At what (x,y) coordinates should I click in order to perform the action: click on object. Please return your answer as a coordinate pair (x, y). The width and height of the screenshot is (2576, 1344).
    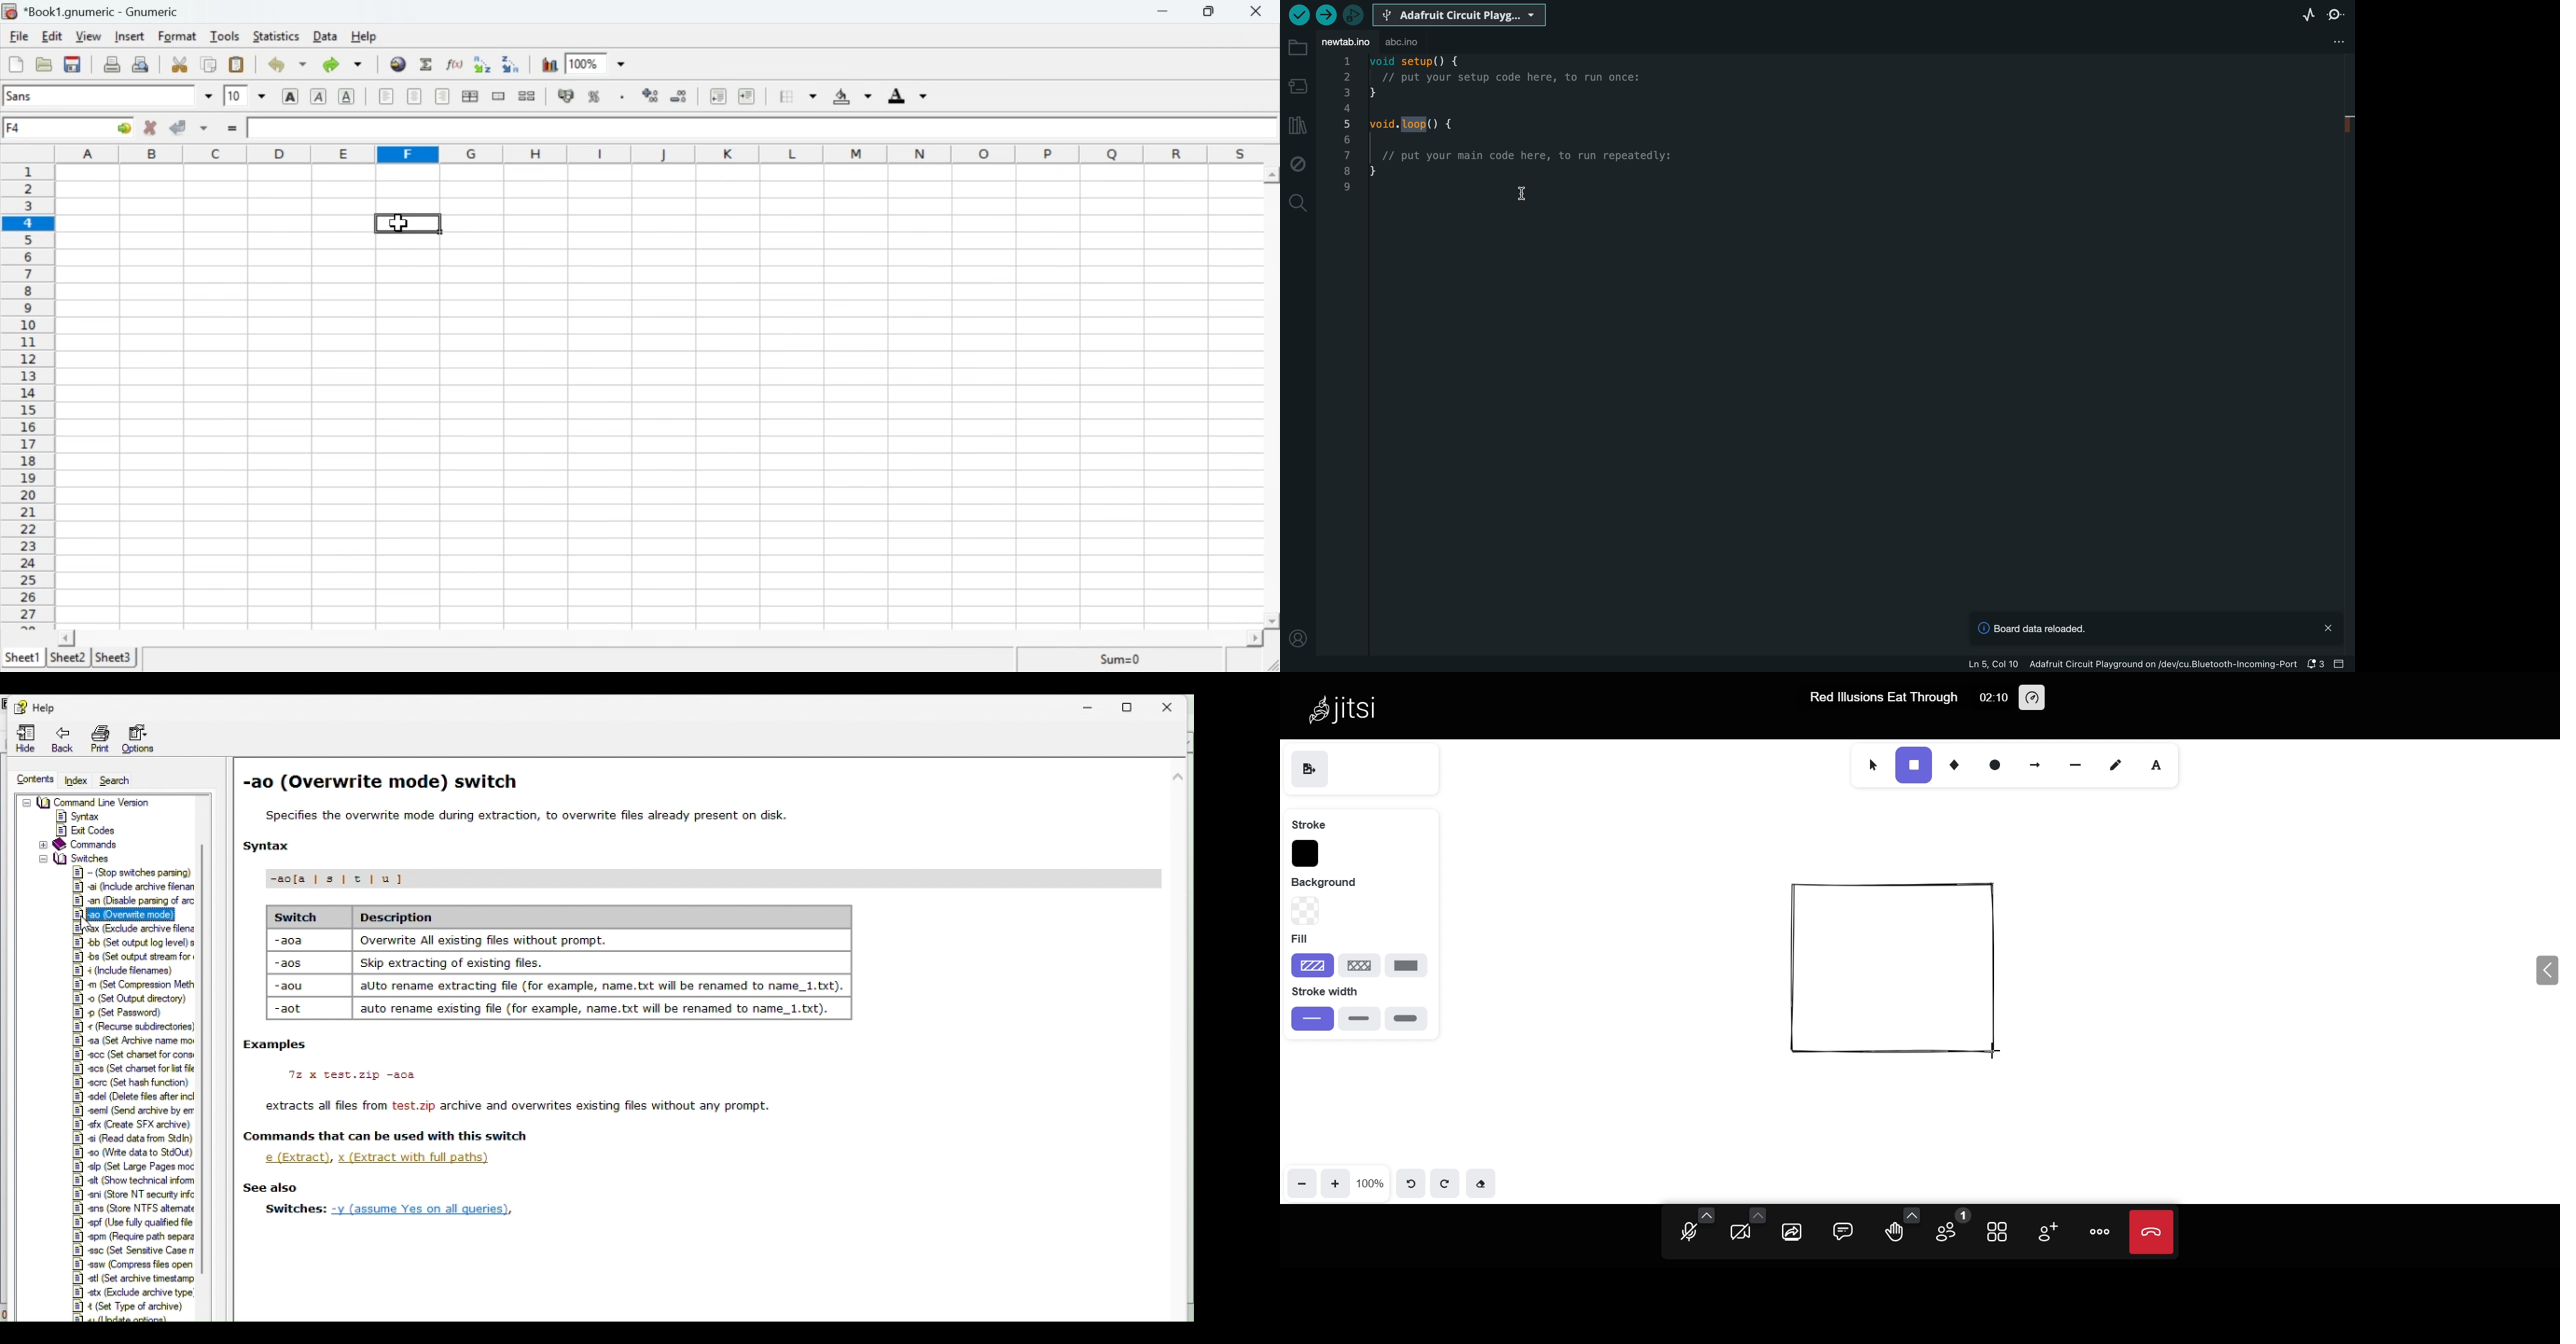
    Looking at the image, I should click on (1895, 968).